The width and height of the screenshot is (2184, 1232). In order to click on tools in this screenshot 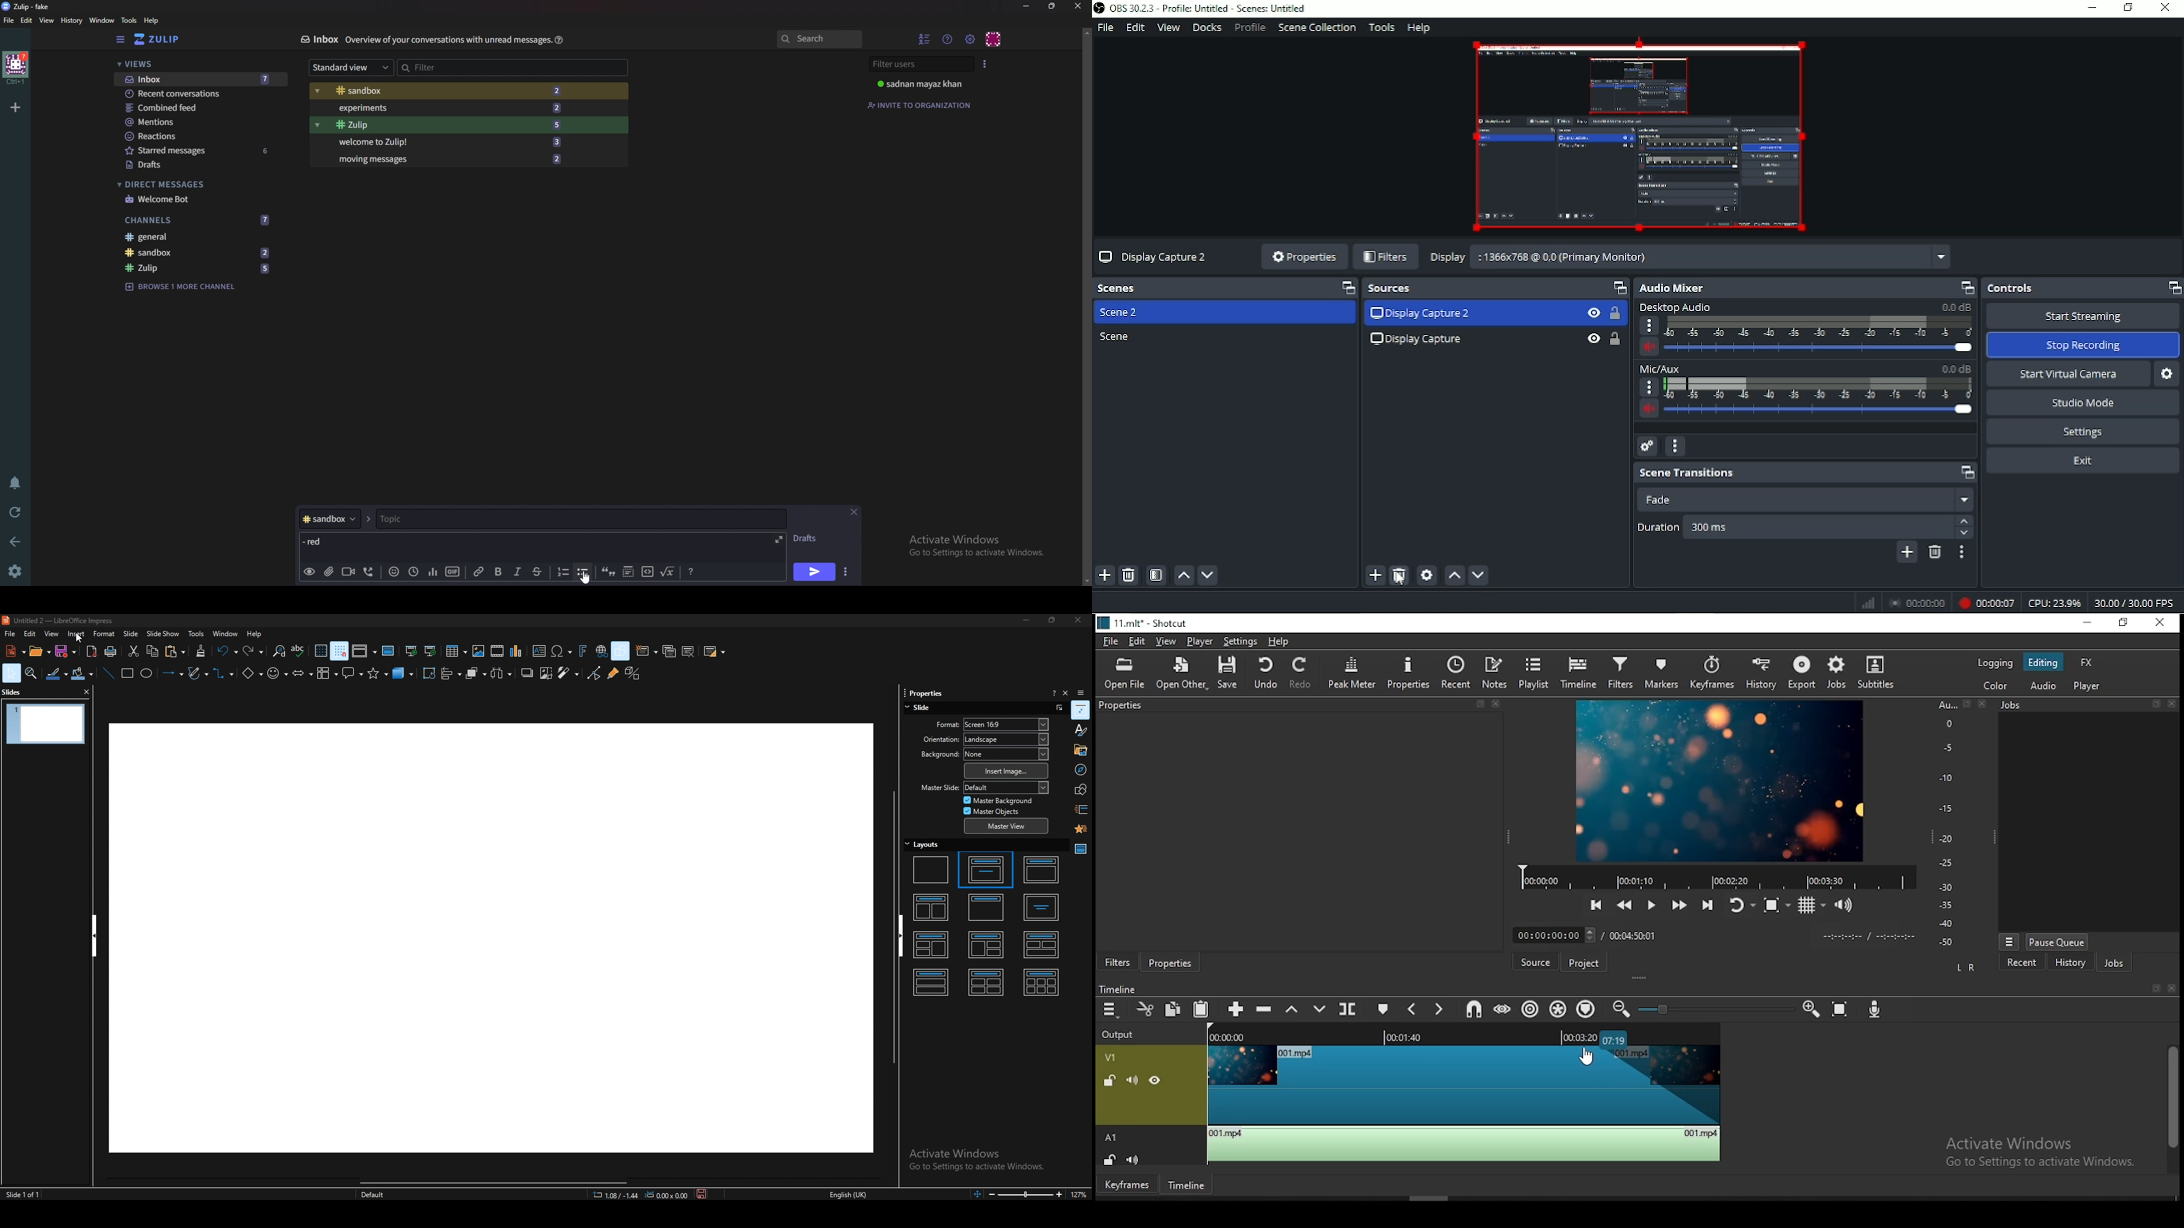, I will do `click(196, 633)`.